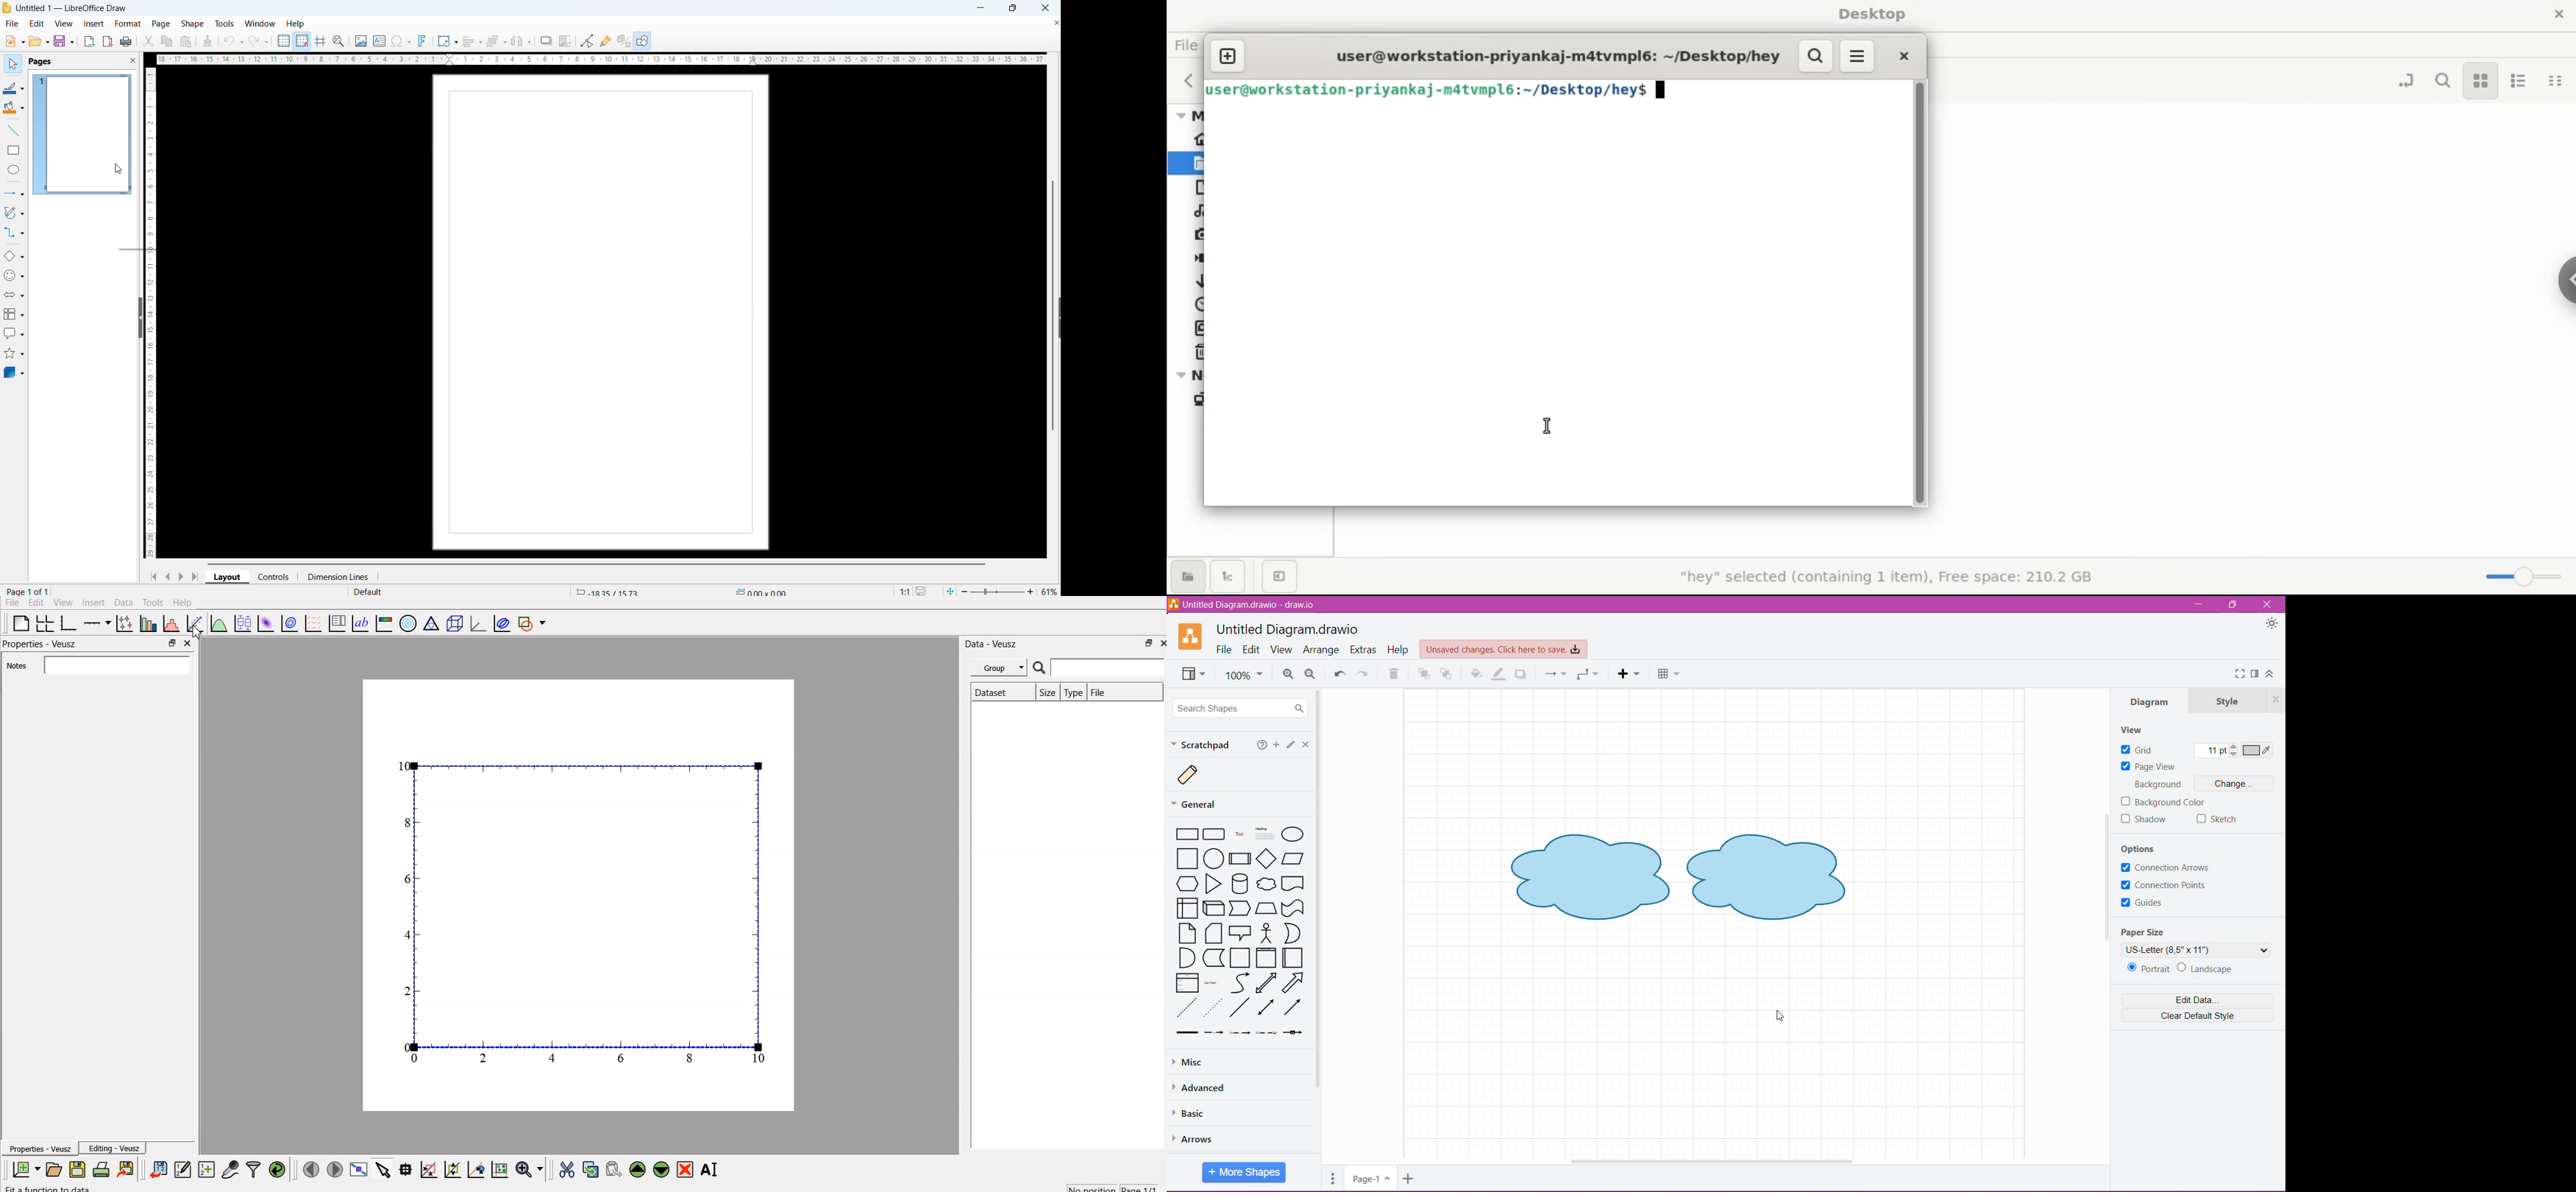  I want to click on insert, so click(93, 24).